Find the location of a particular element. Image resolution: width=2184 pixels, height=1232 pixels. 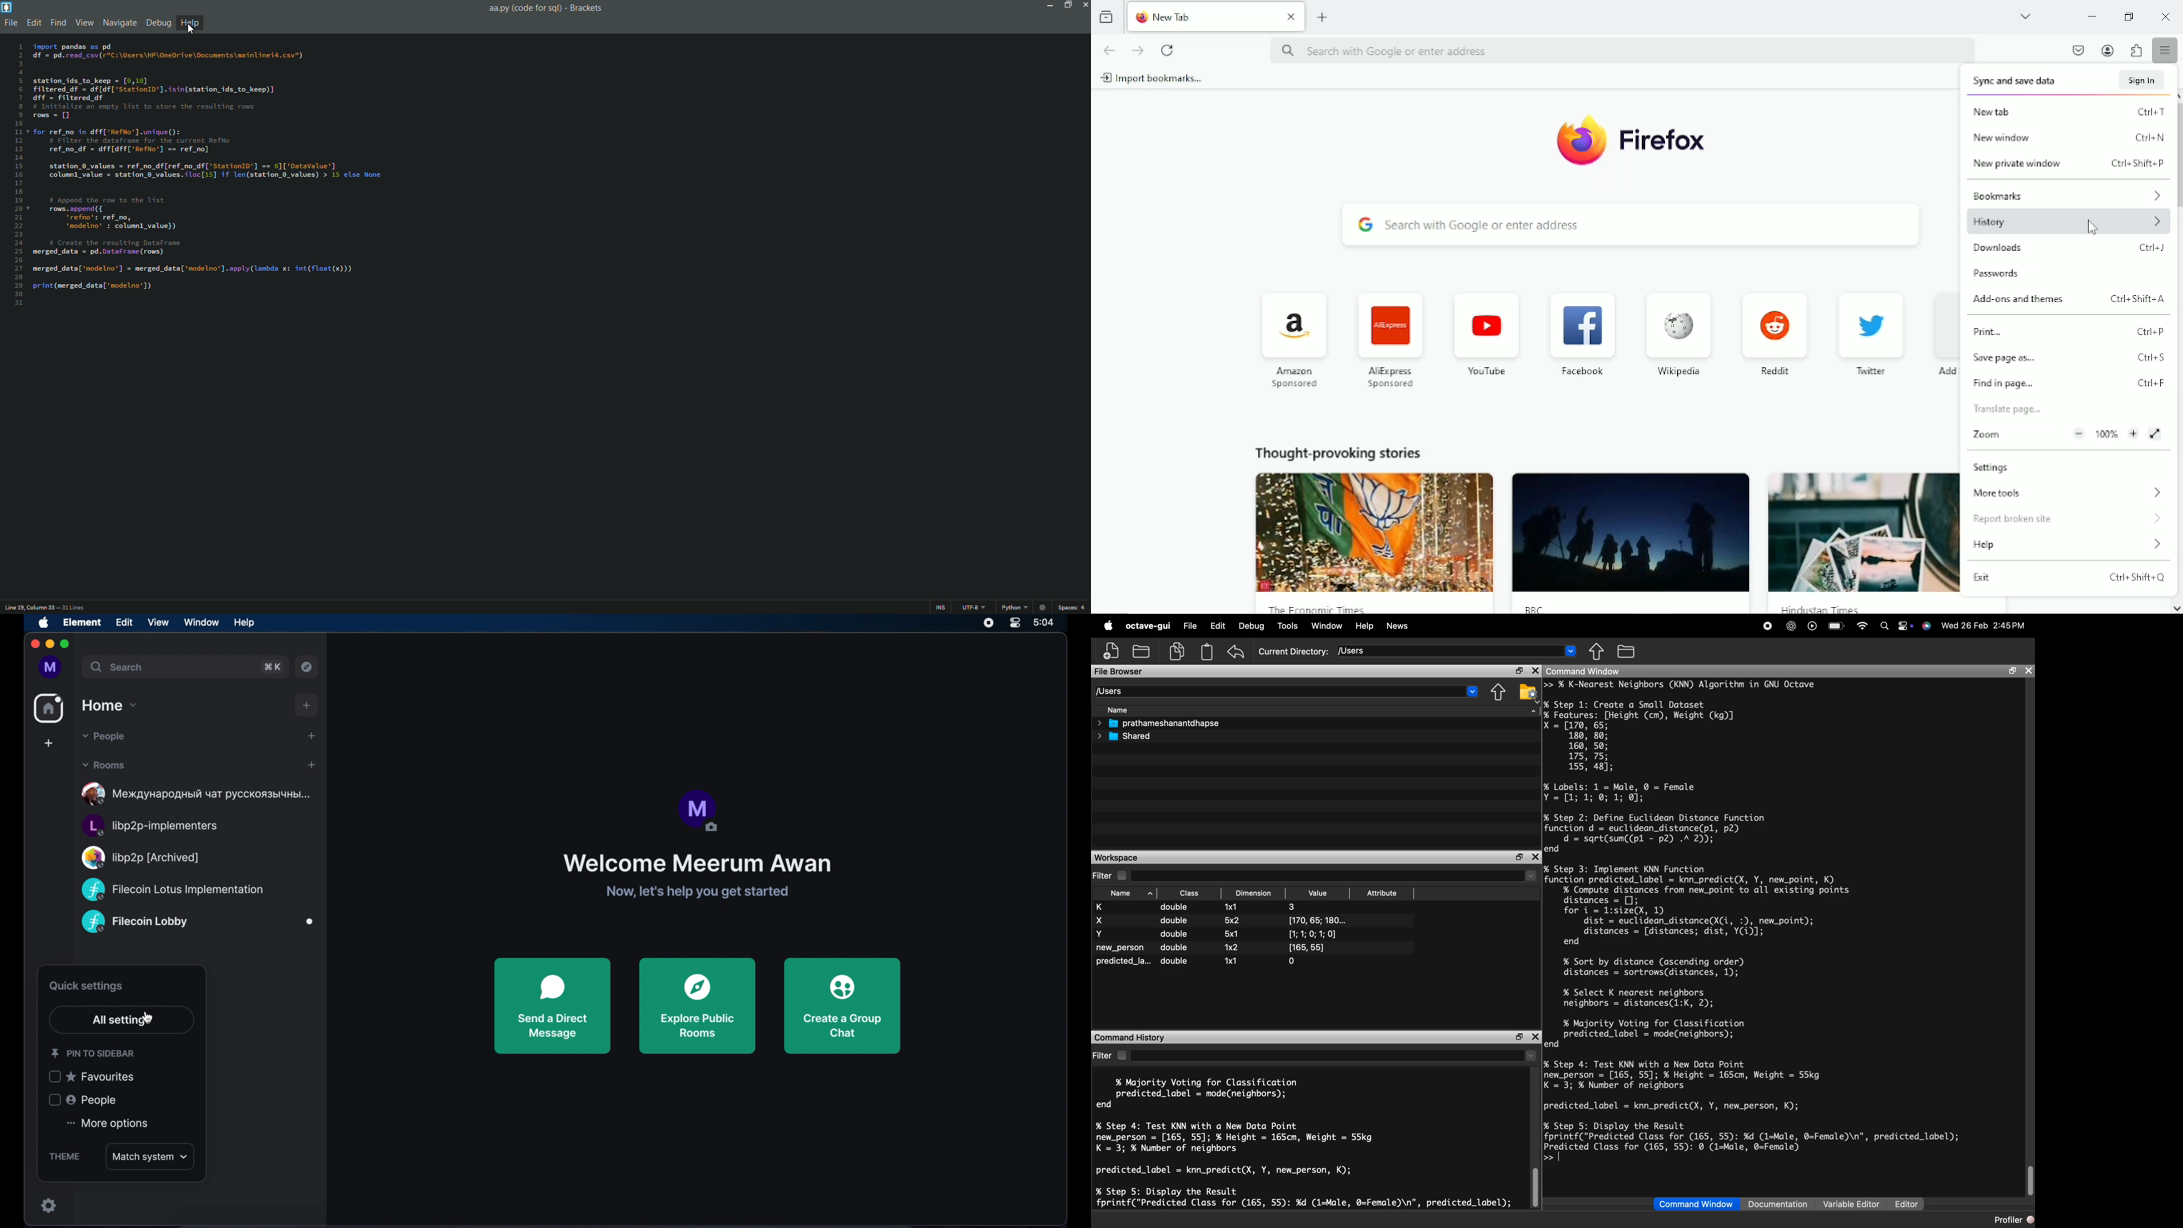

Print... Ctrl+P is located at coordinates (2071, 330).